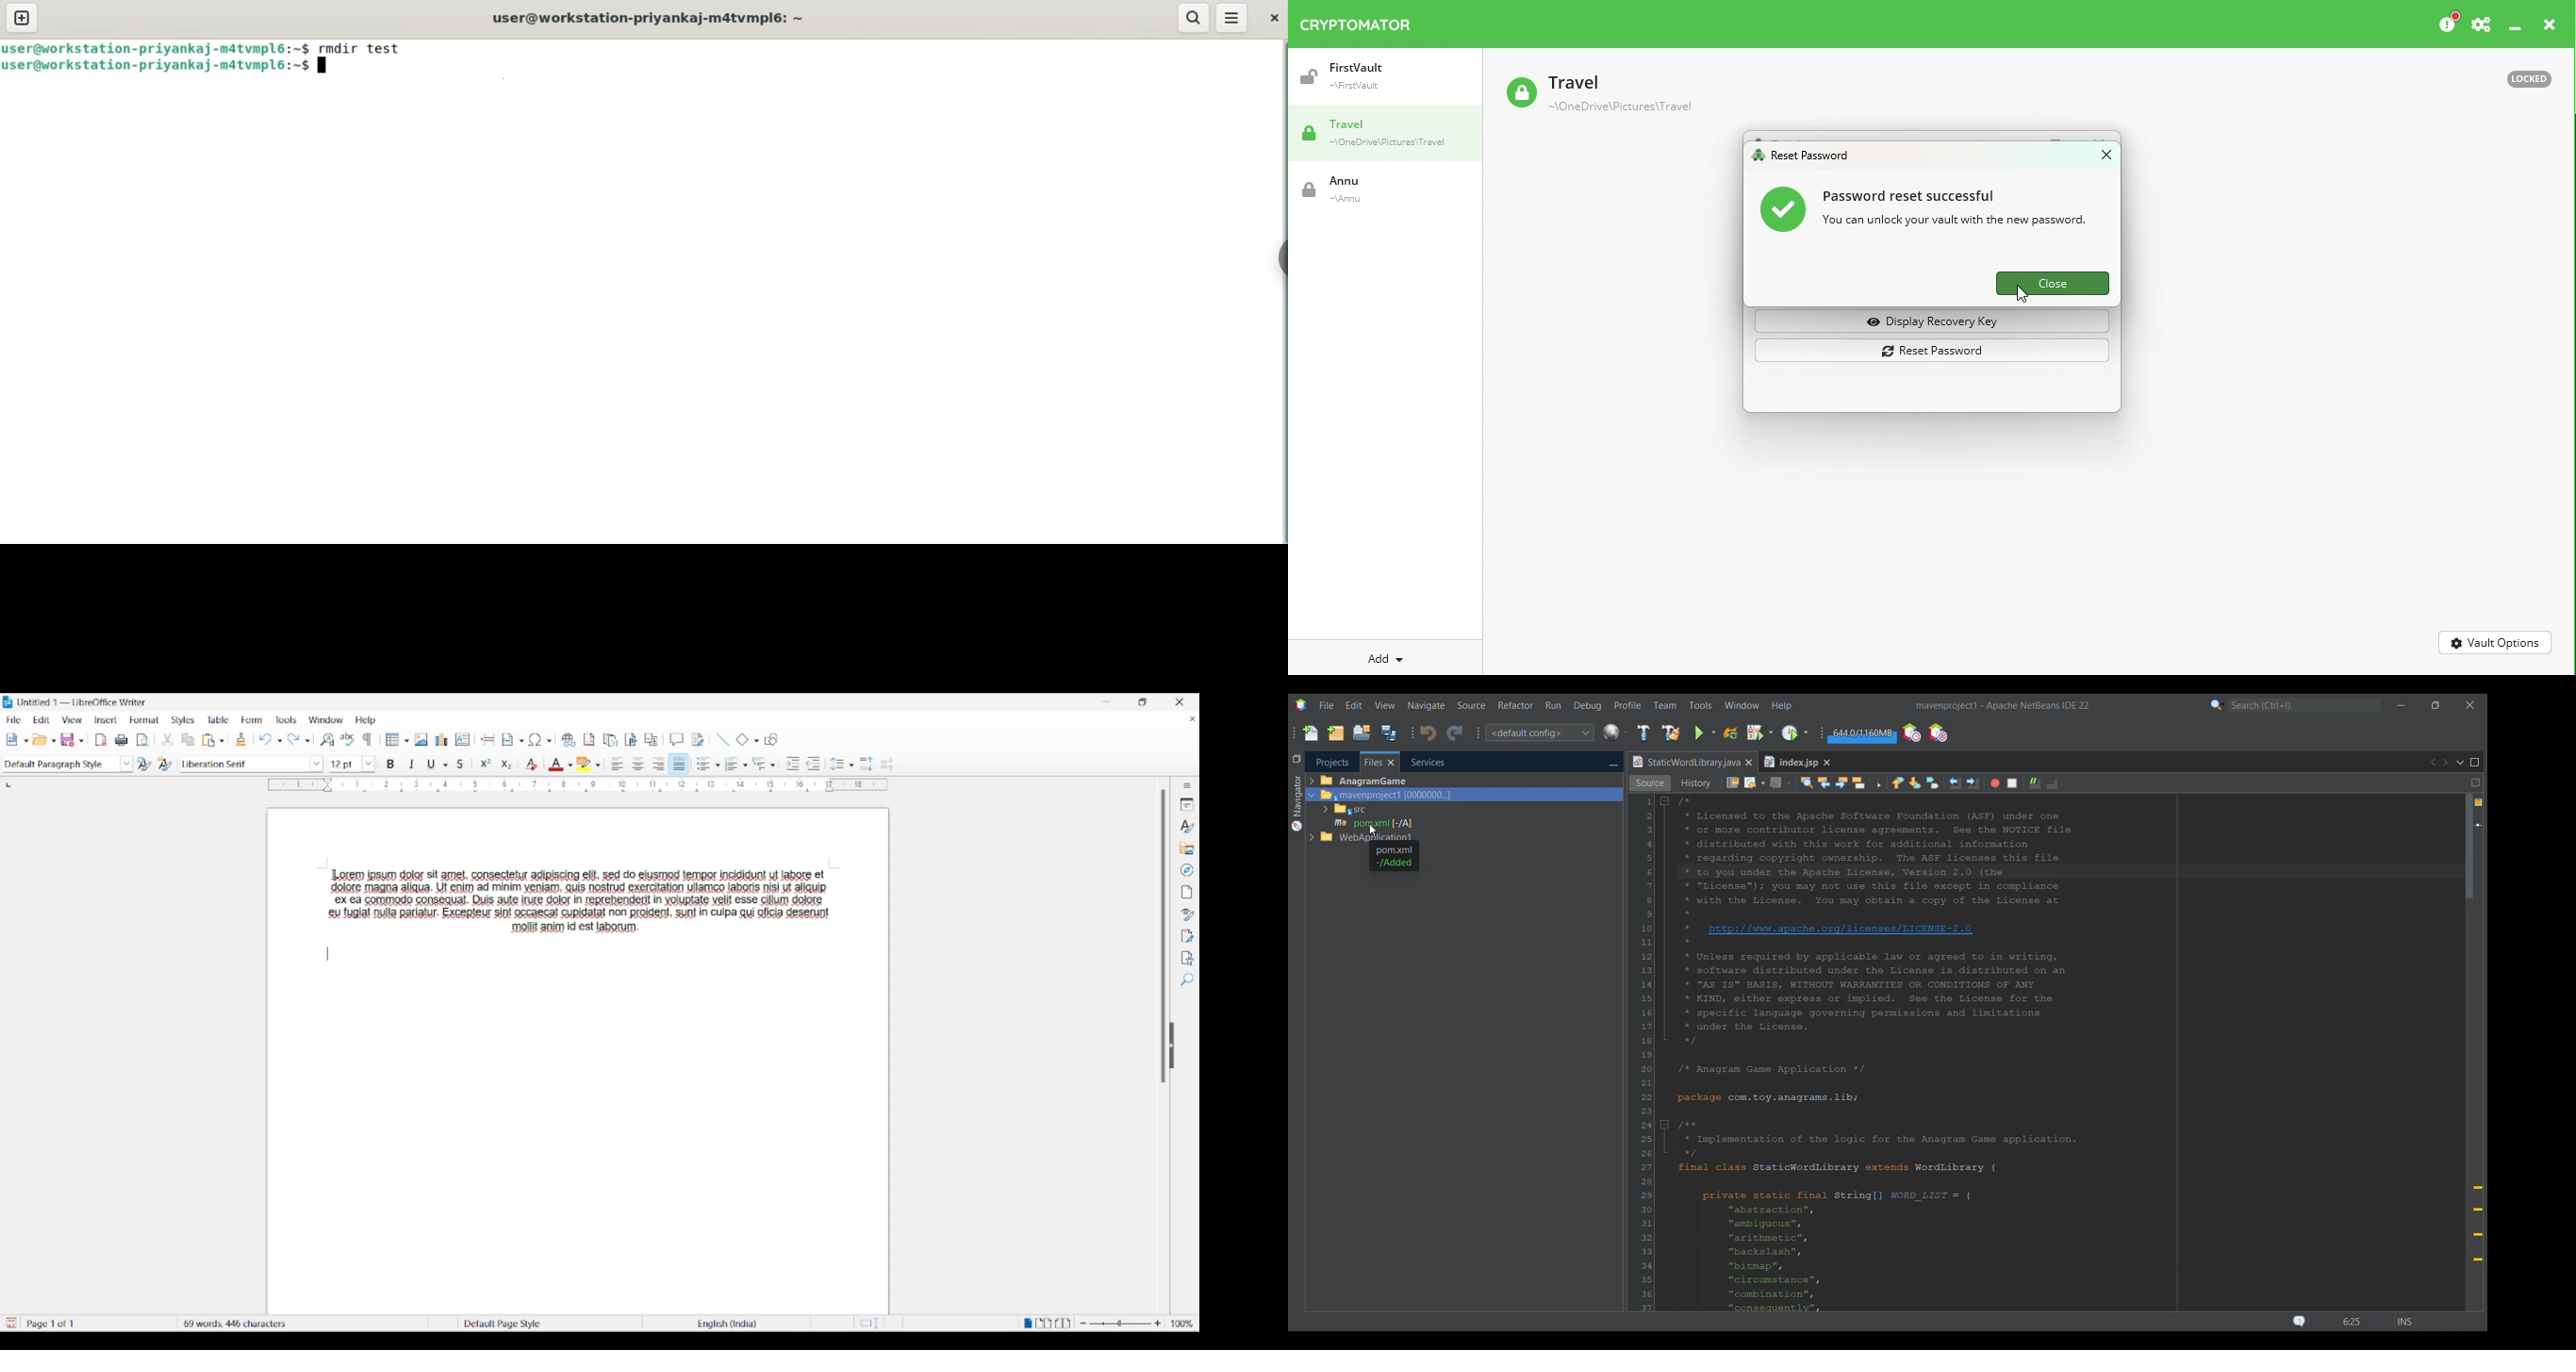 The height and width of the screenshot is (1372, 2576). I want to click on Styles, so click(183, 720).